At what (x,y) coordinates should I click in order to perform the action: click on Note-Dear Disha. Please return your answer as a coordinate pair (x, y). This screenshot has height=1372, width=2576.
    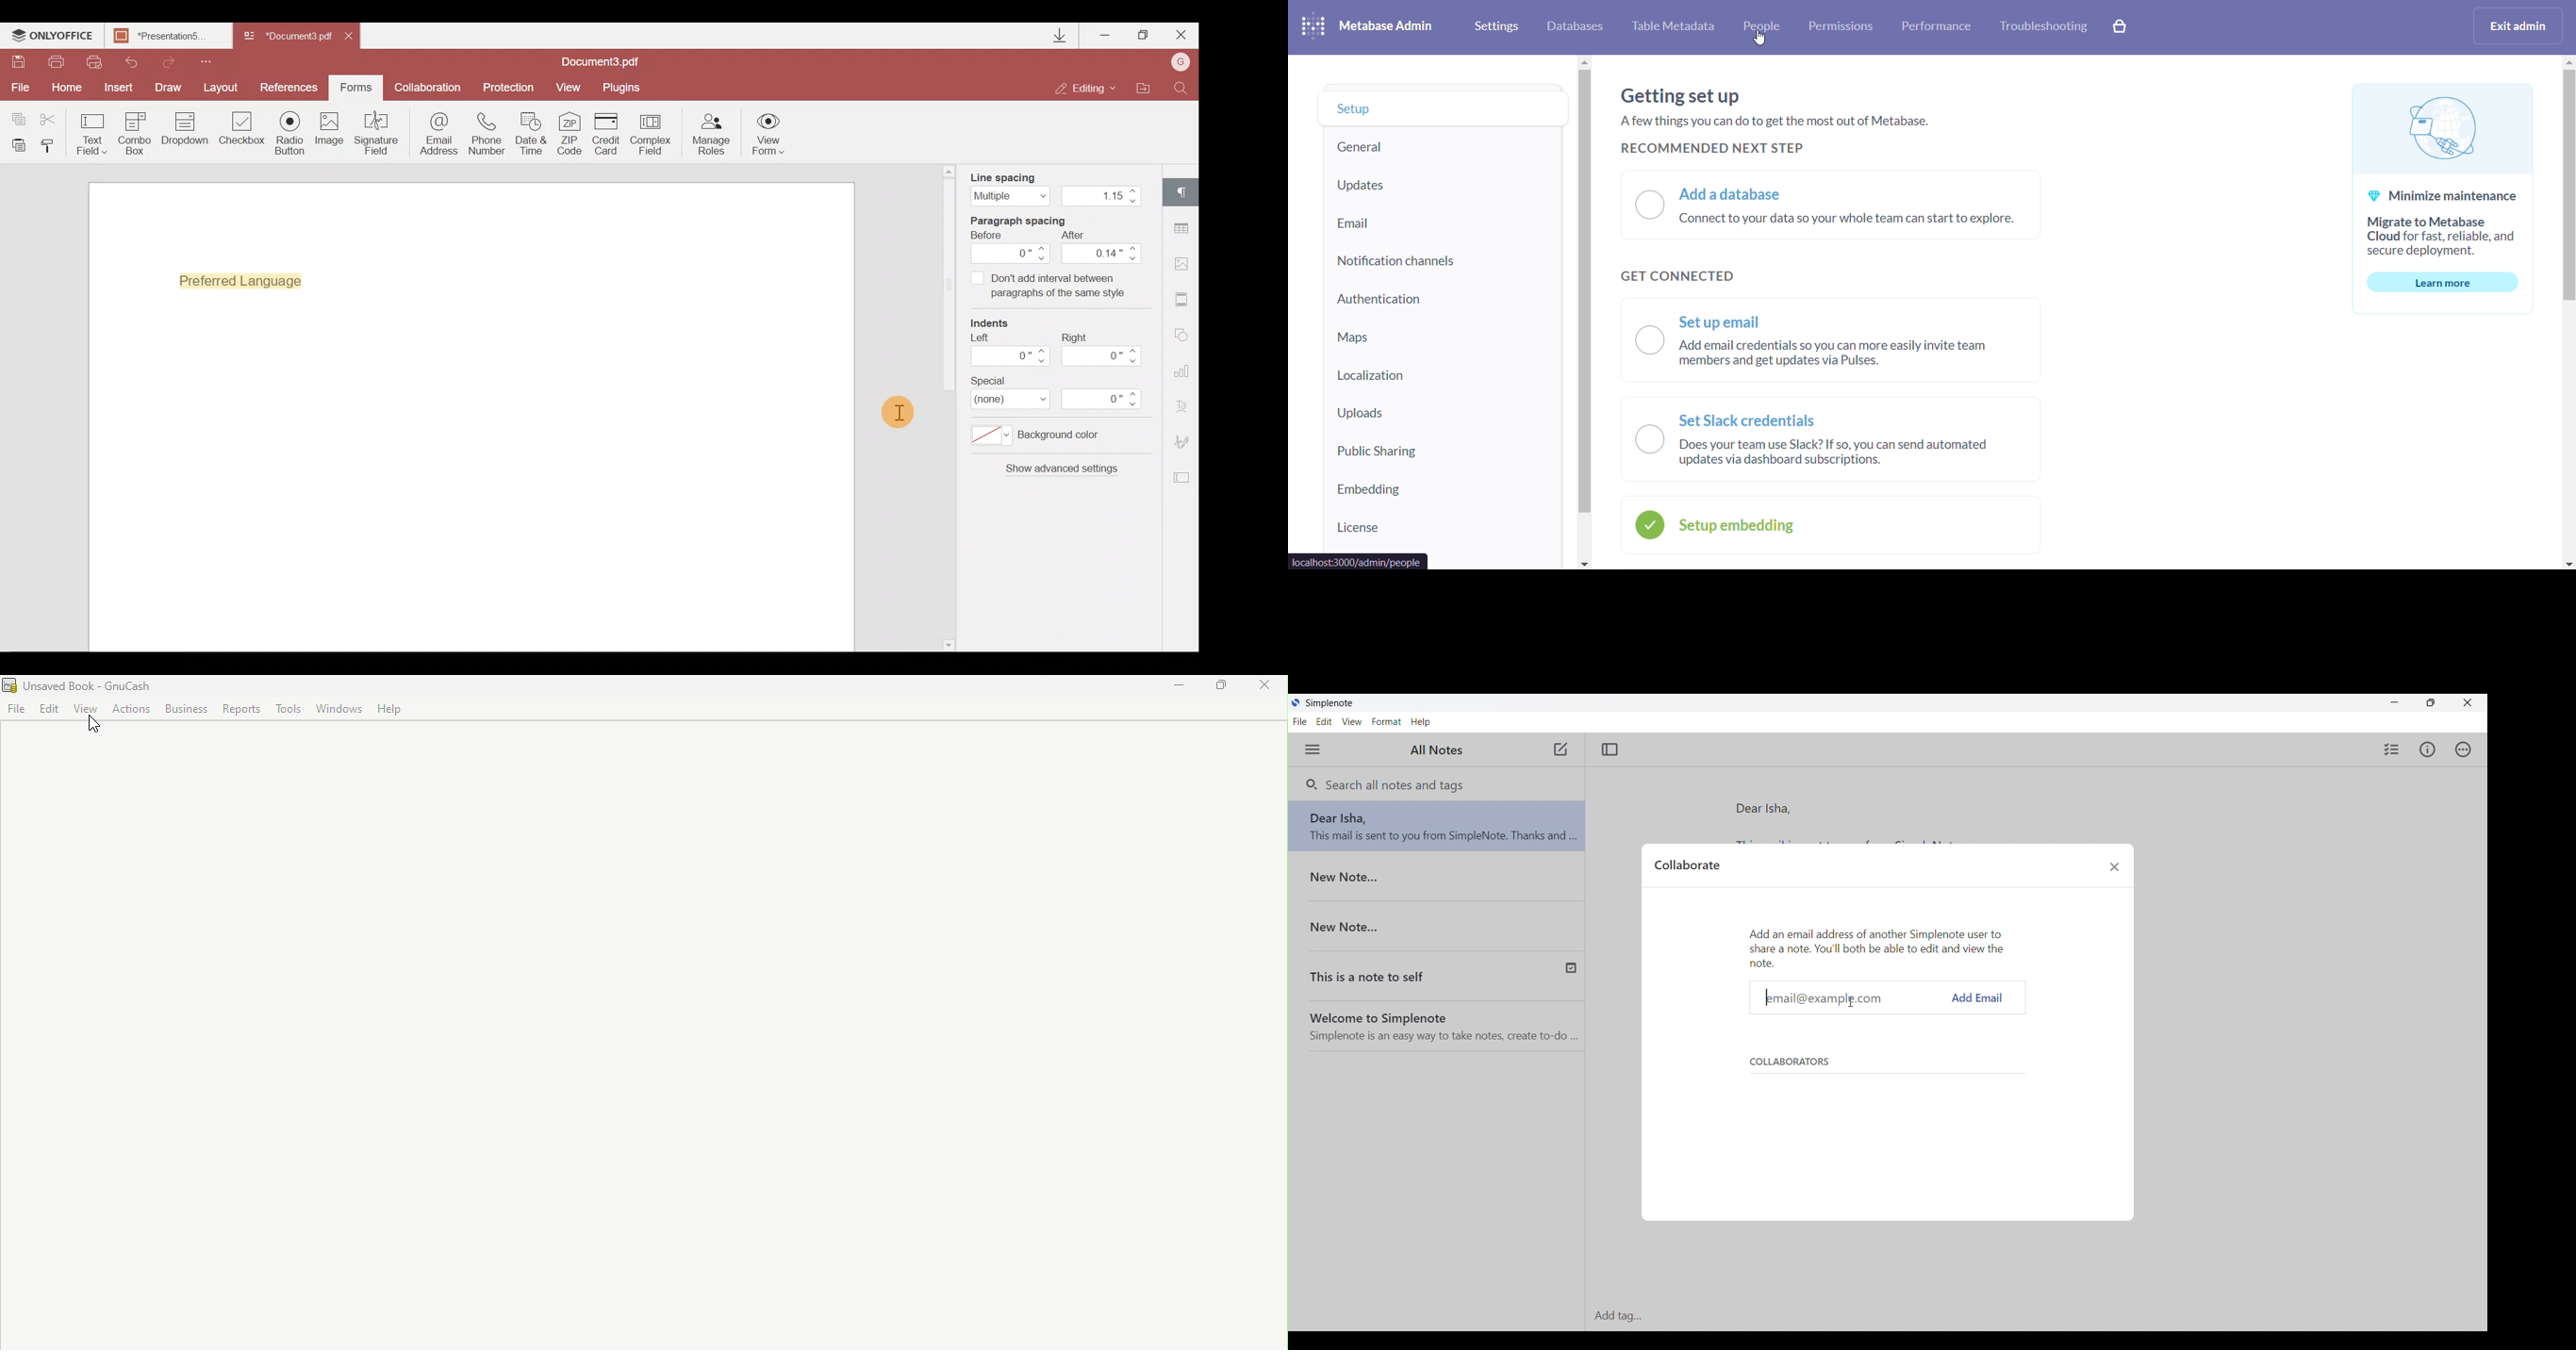
    Looking at the image, I should click on (1437, 831).